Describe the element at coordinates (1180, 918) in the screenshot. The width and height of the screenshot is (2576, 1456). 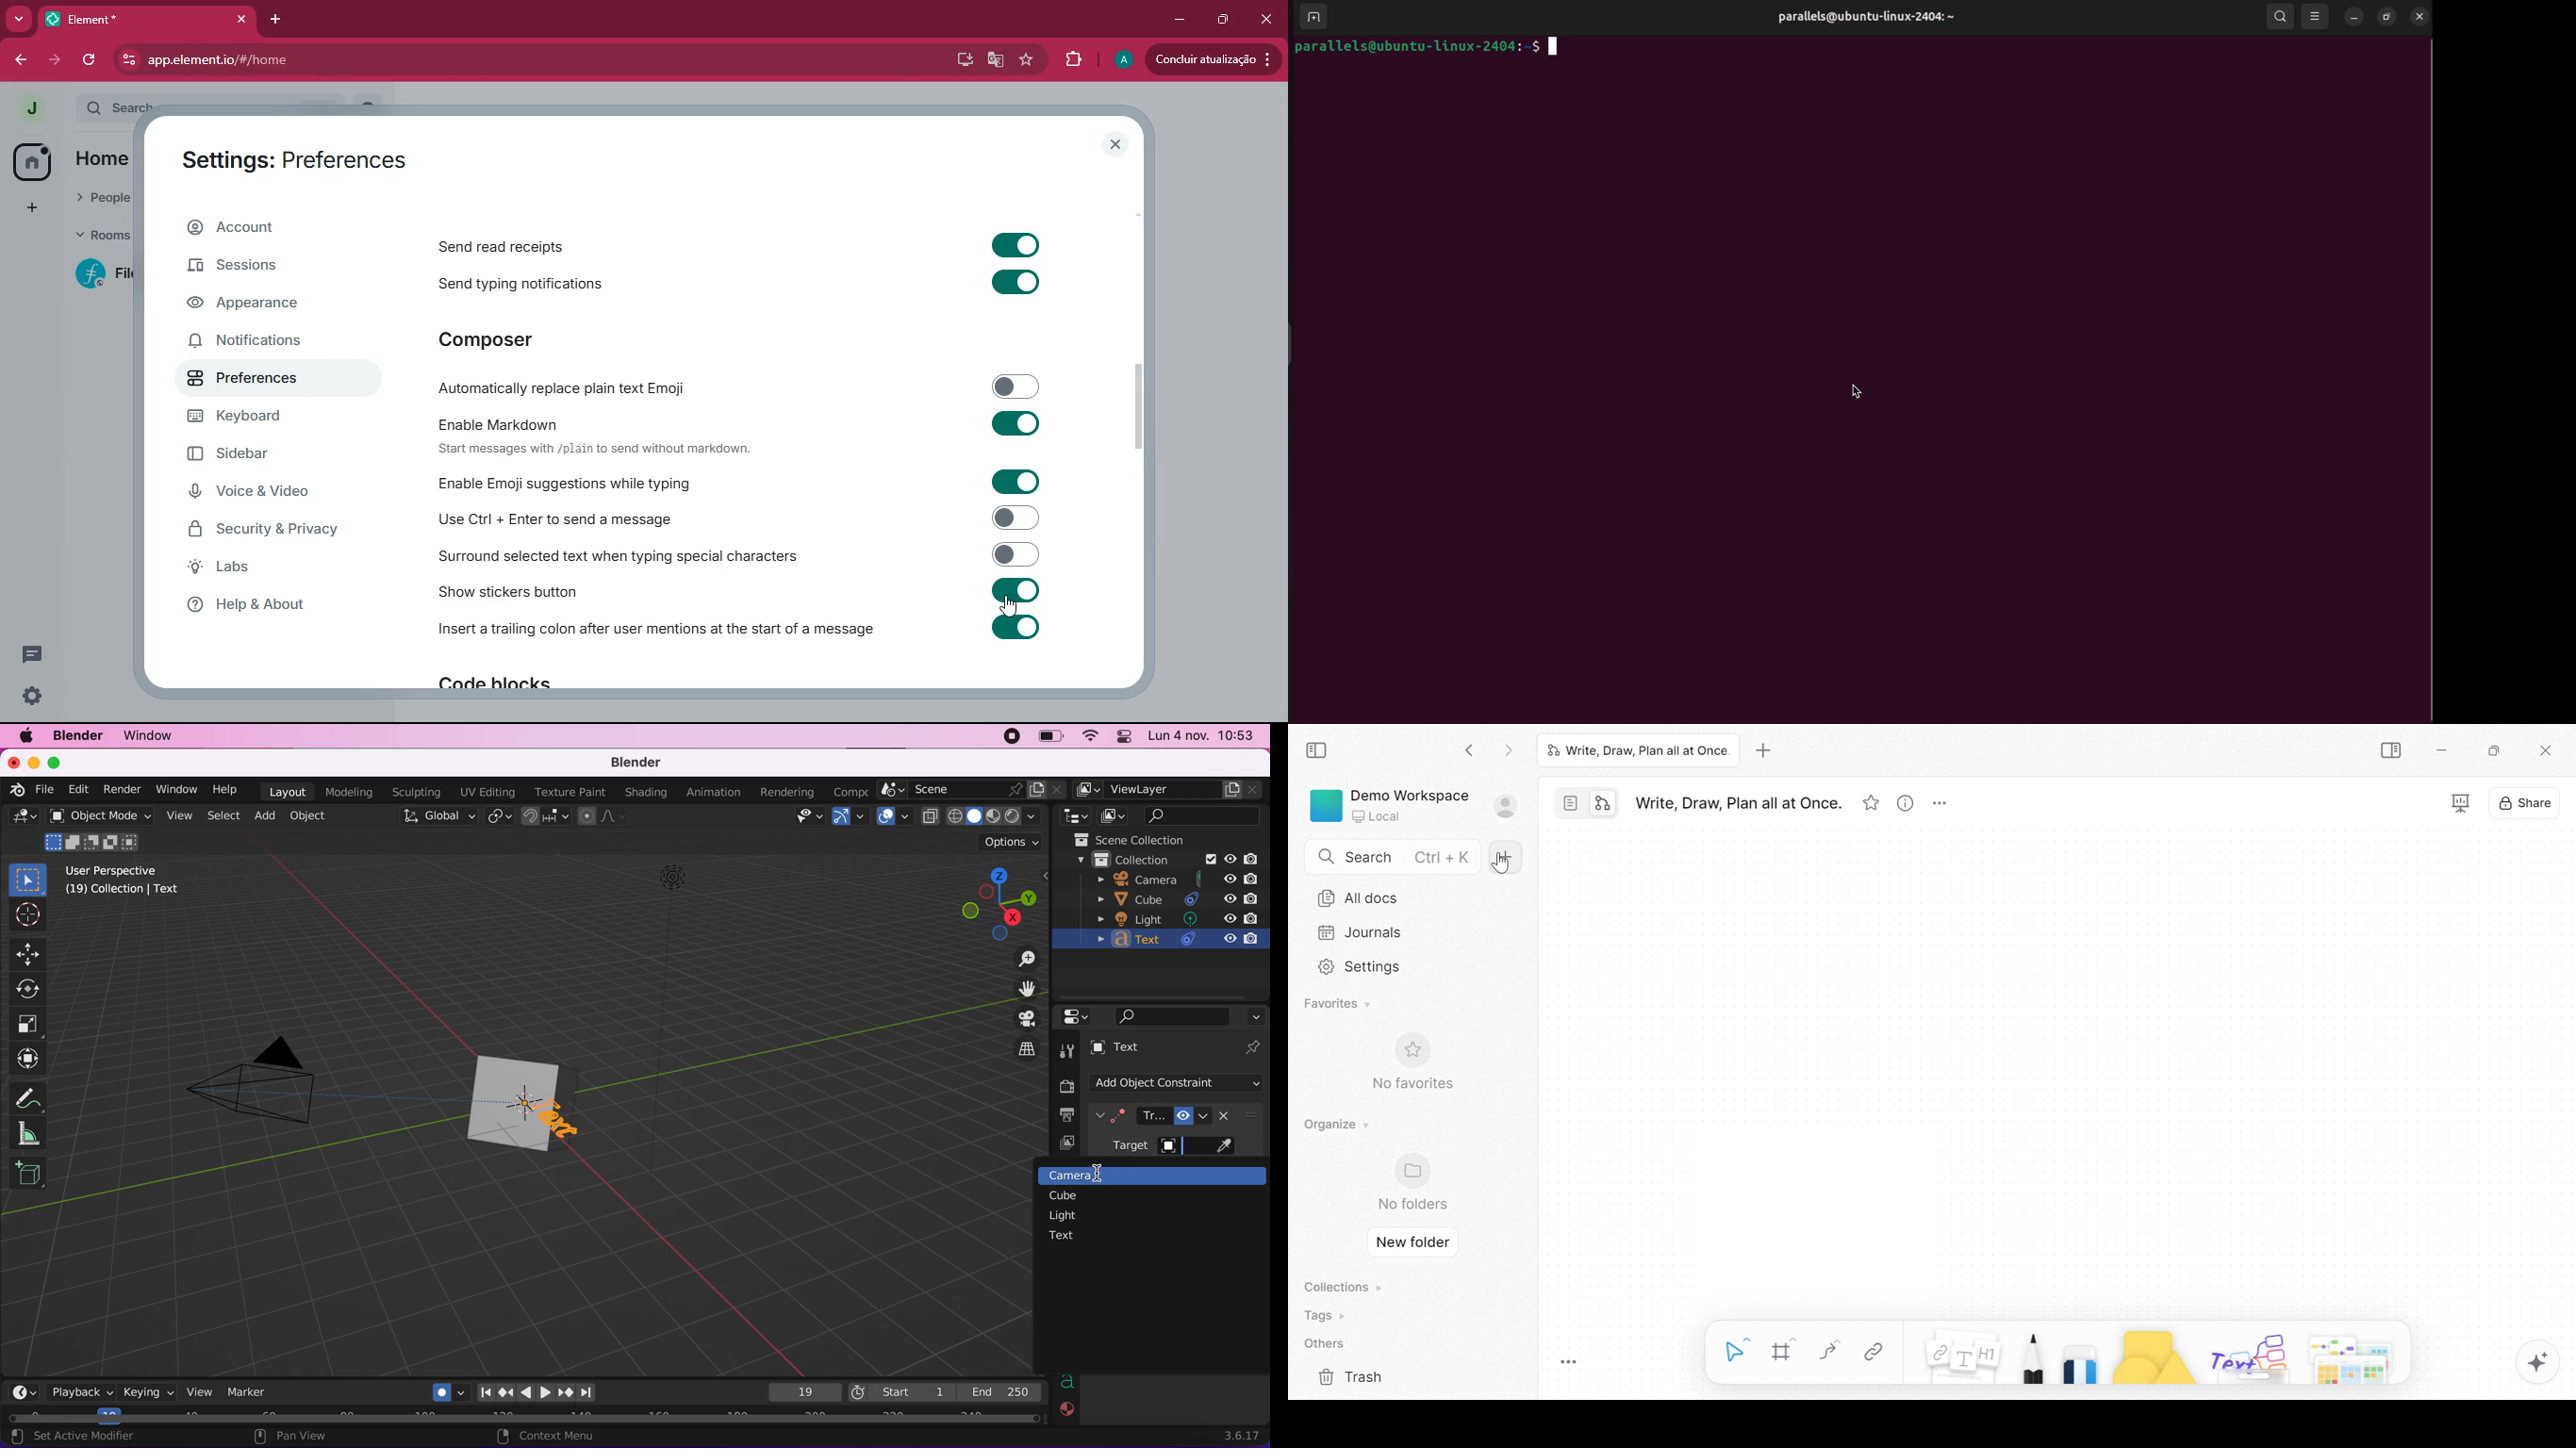
I see `light` at that location.